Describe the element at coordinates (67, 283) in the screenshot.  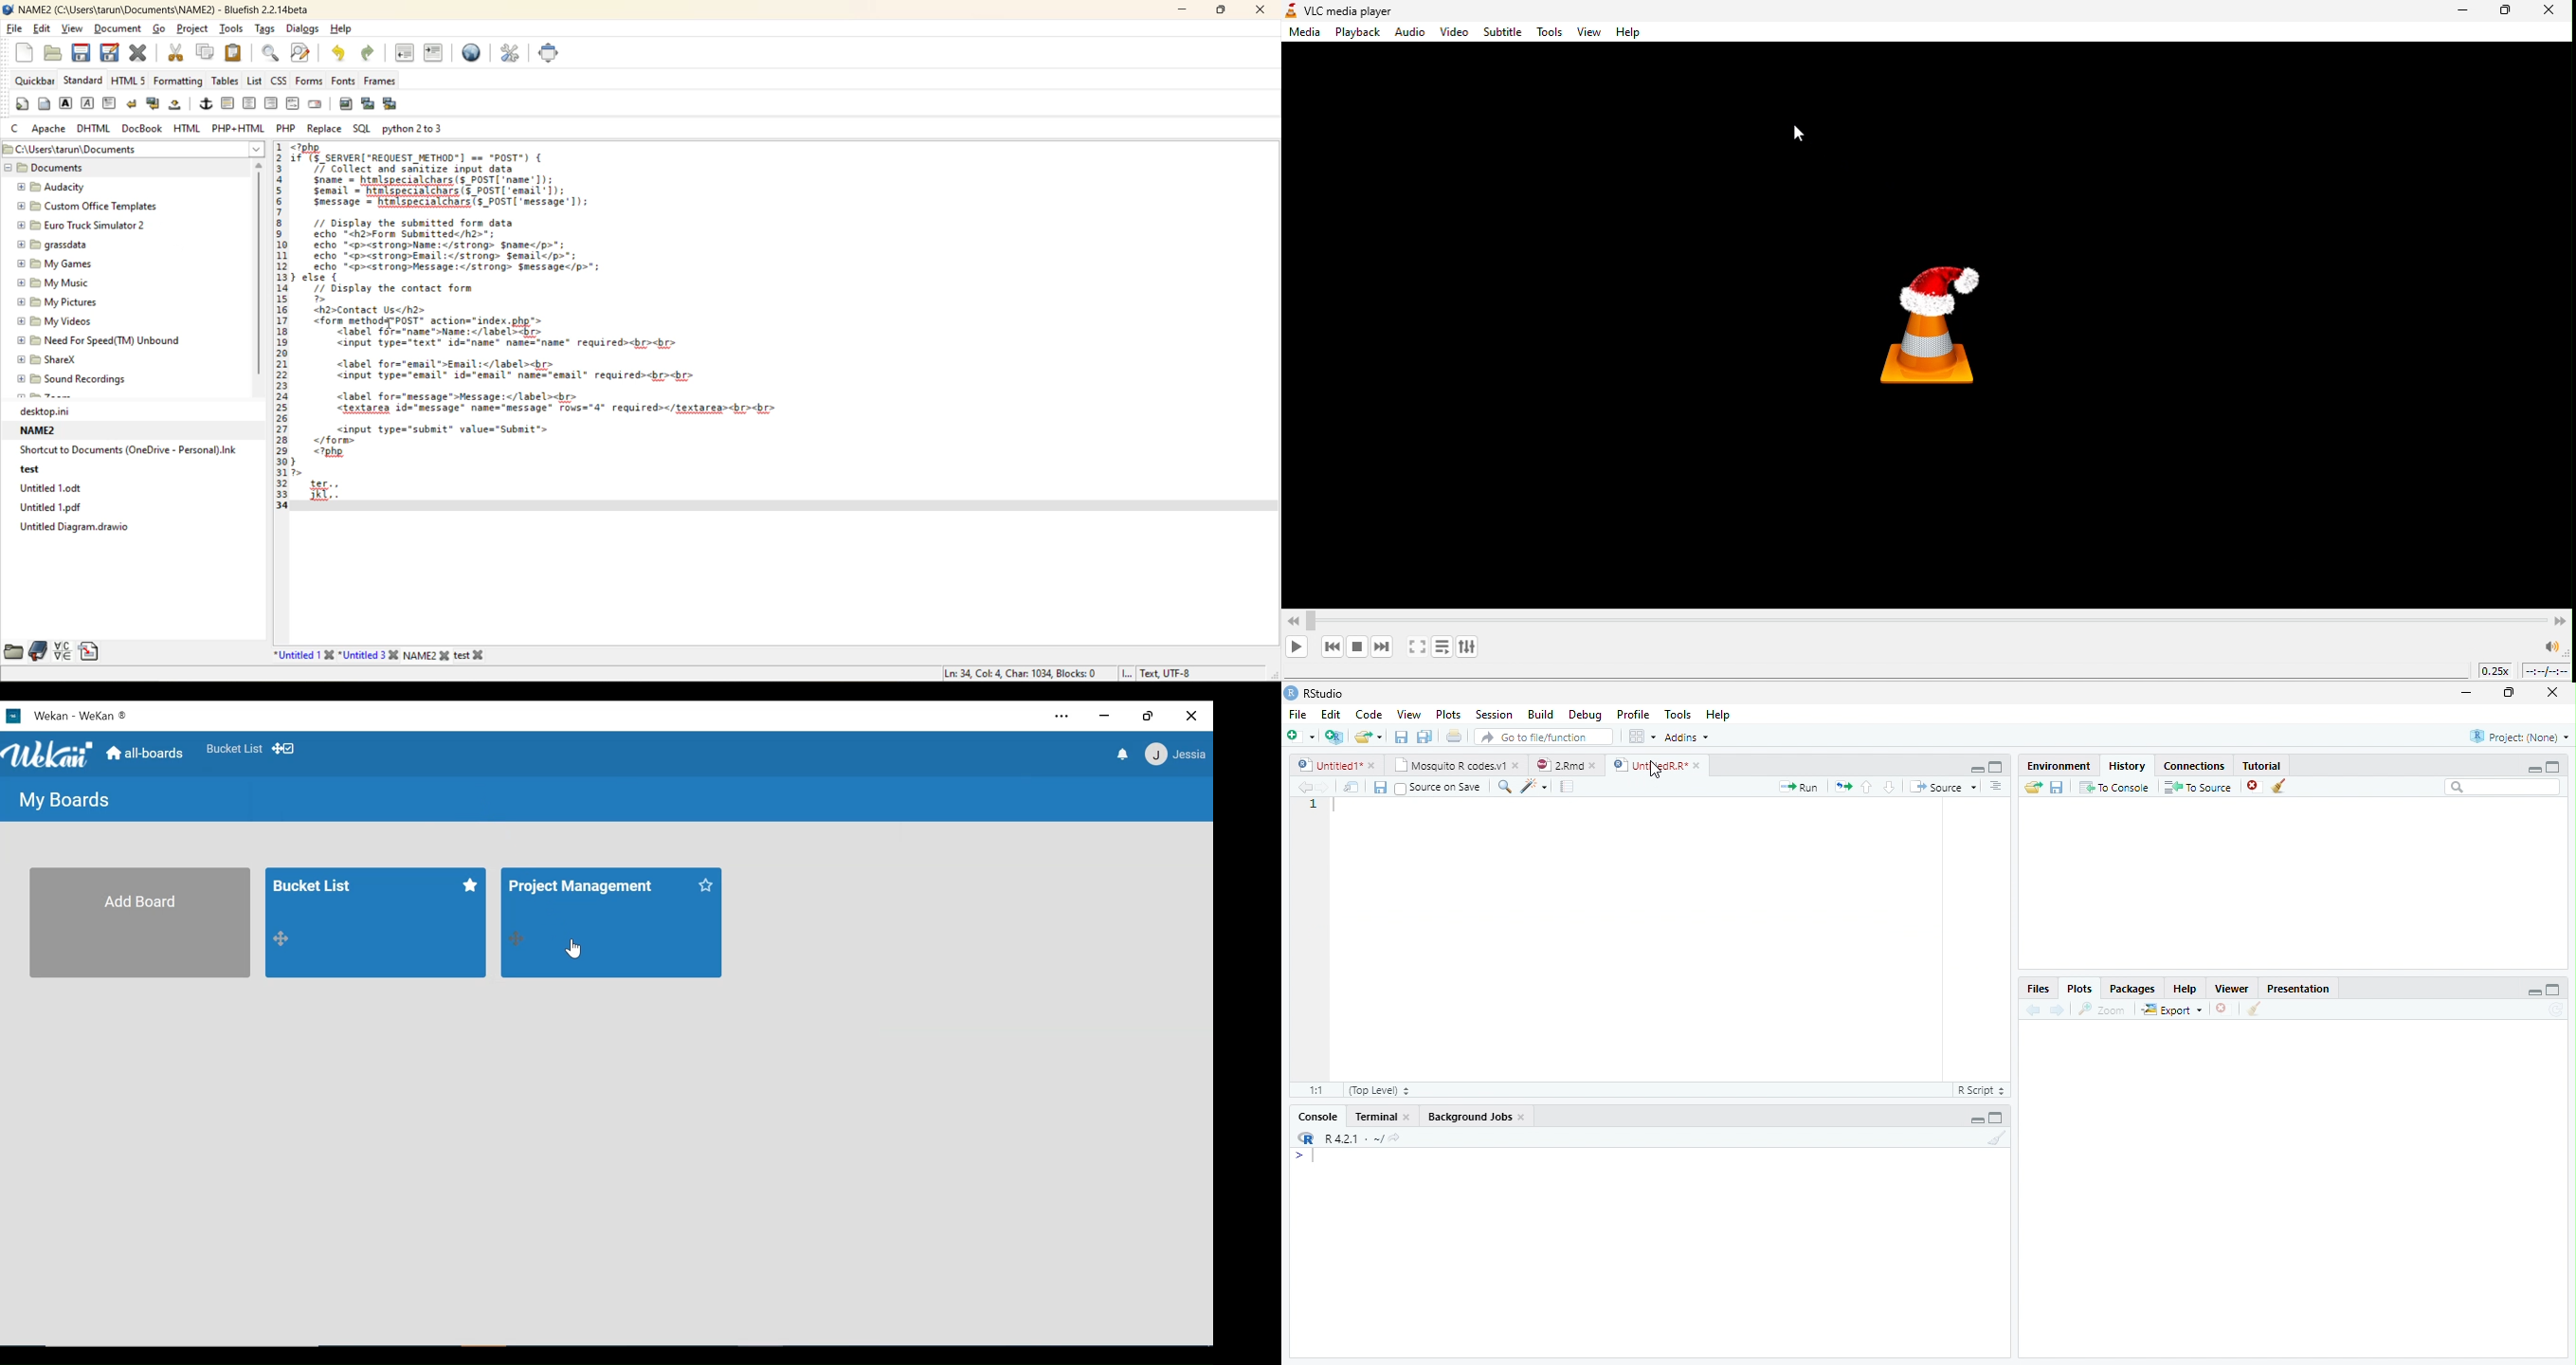
I see `my music` at that location.